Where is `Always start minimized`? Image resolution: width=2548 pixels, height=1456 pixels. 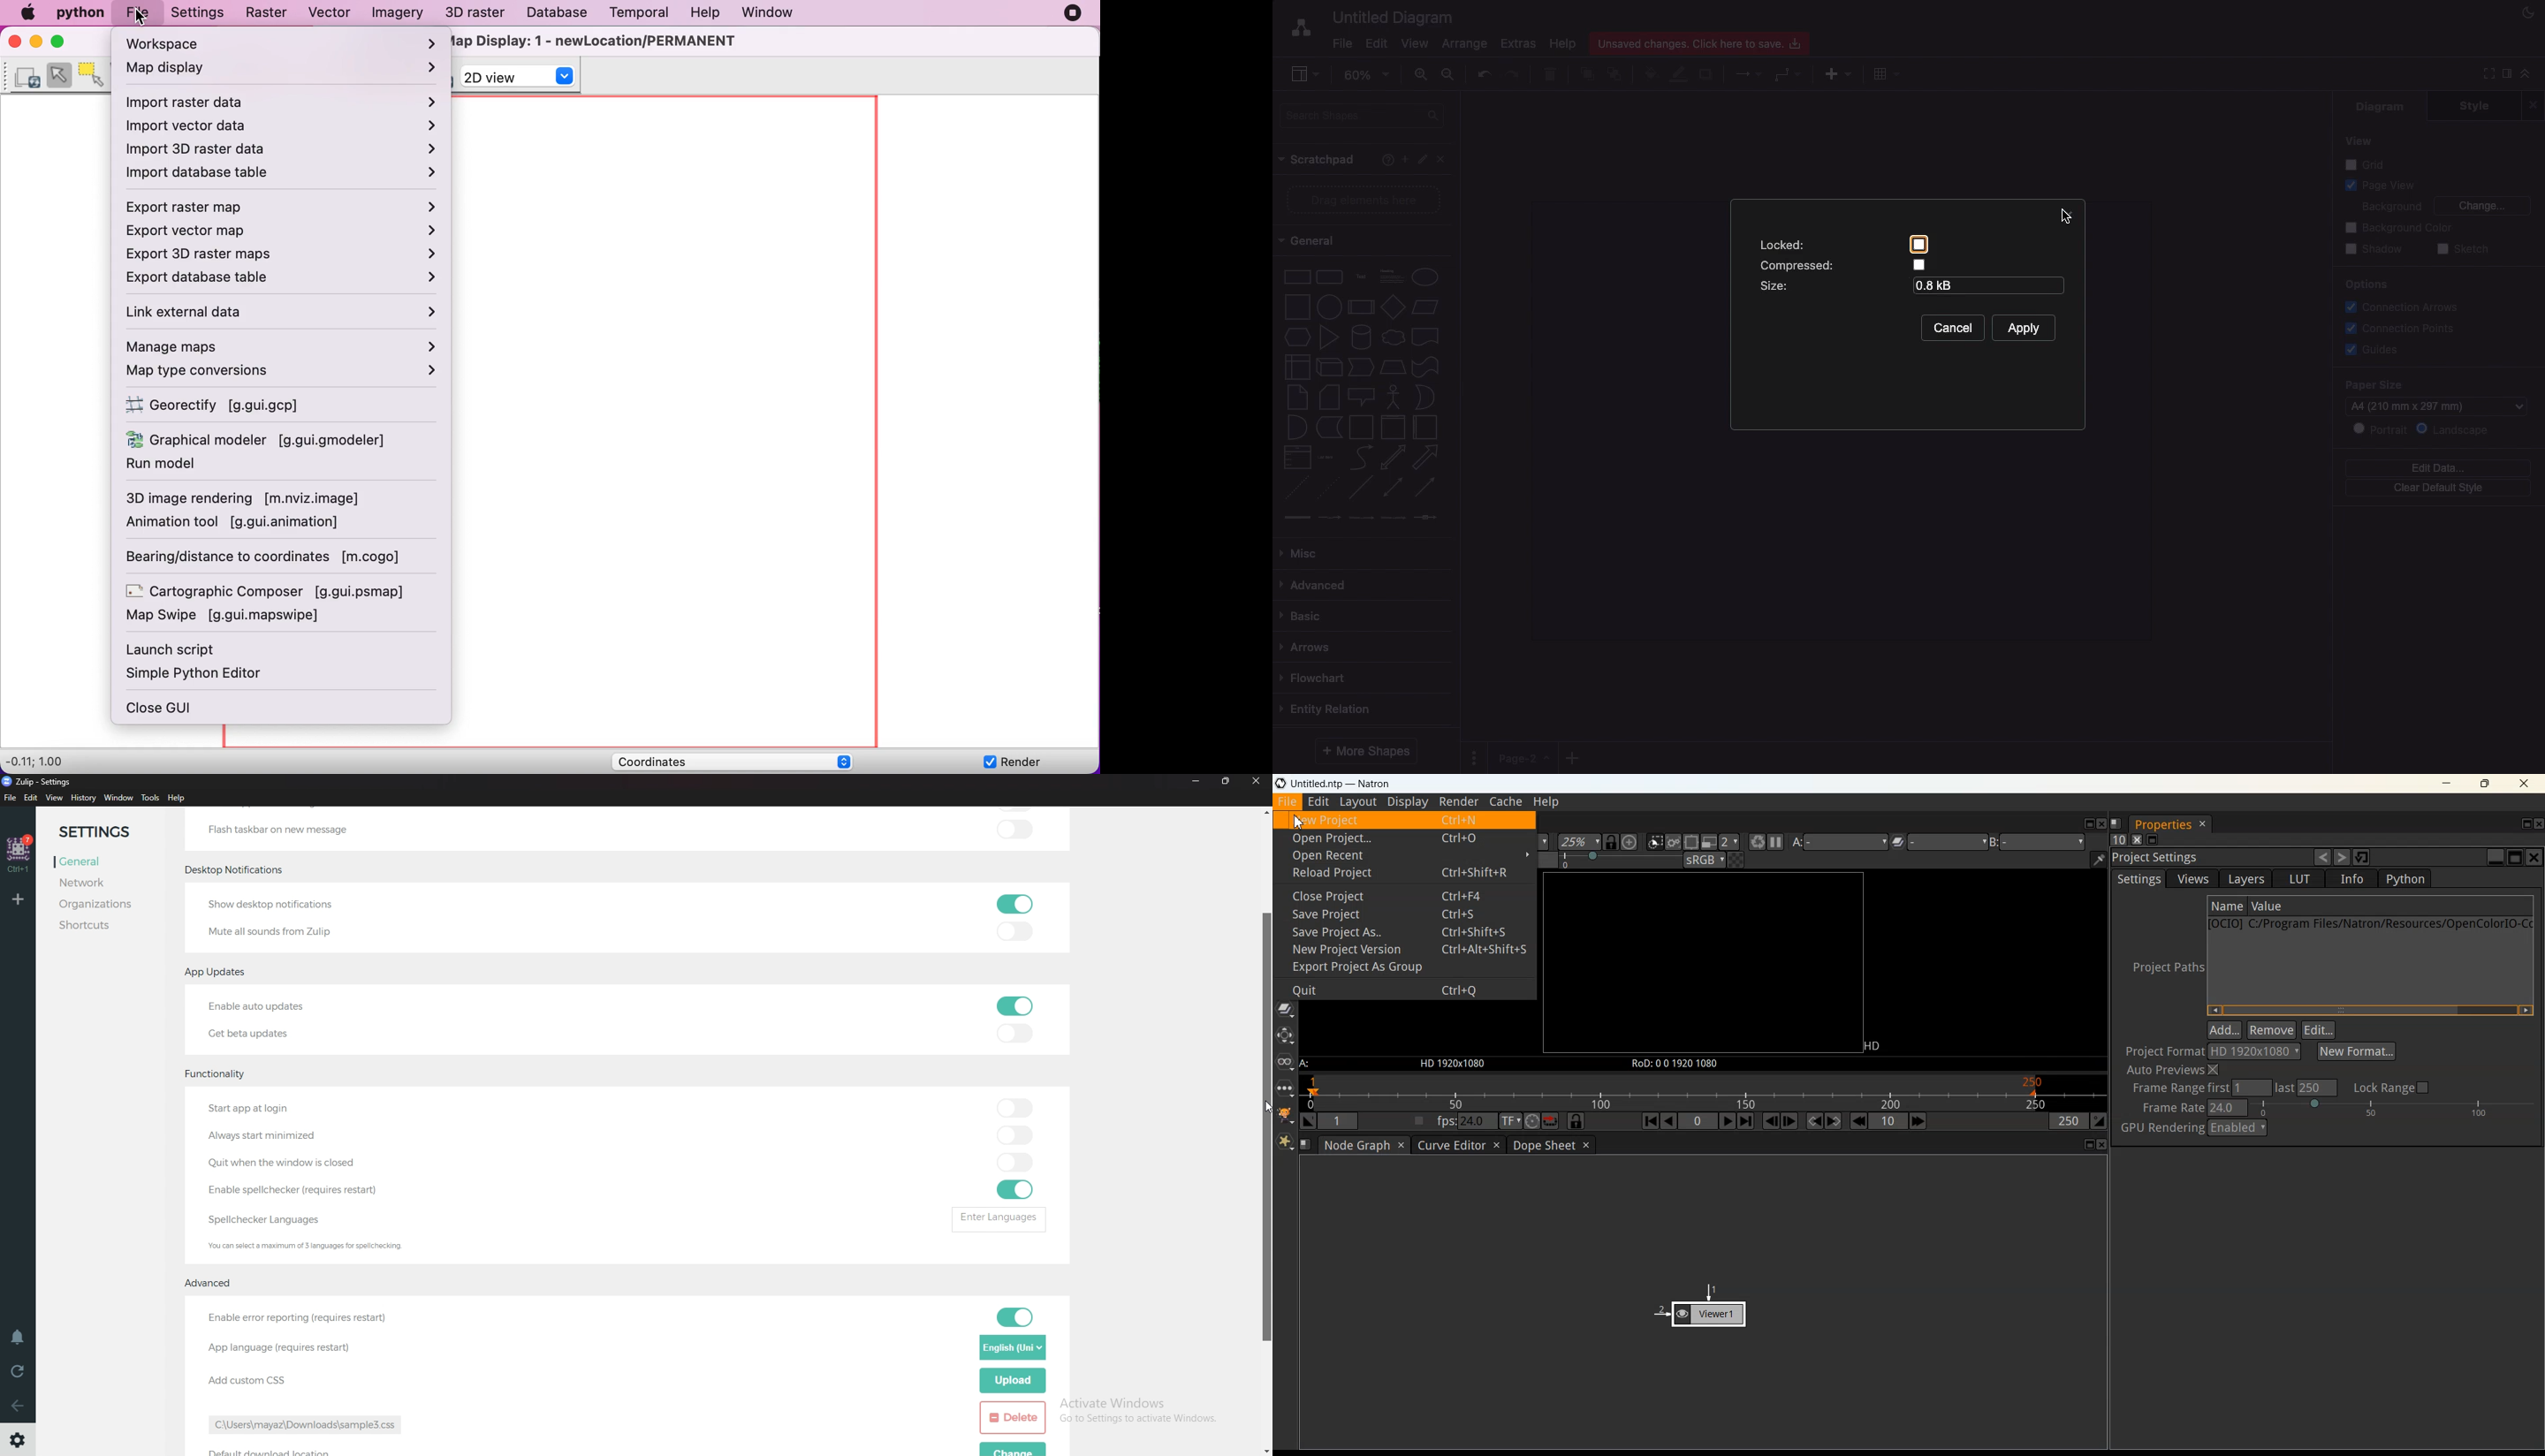 Always start minimized is located at coordinates (272, 1135).